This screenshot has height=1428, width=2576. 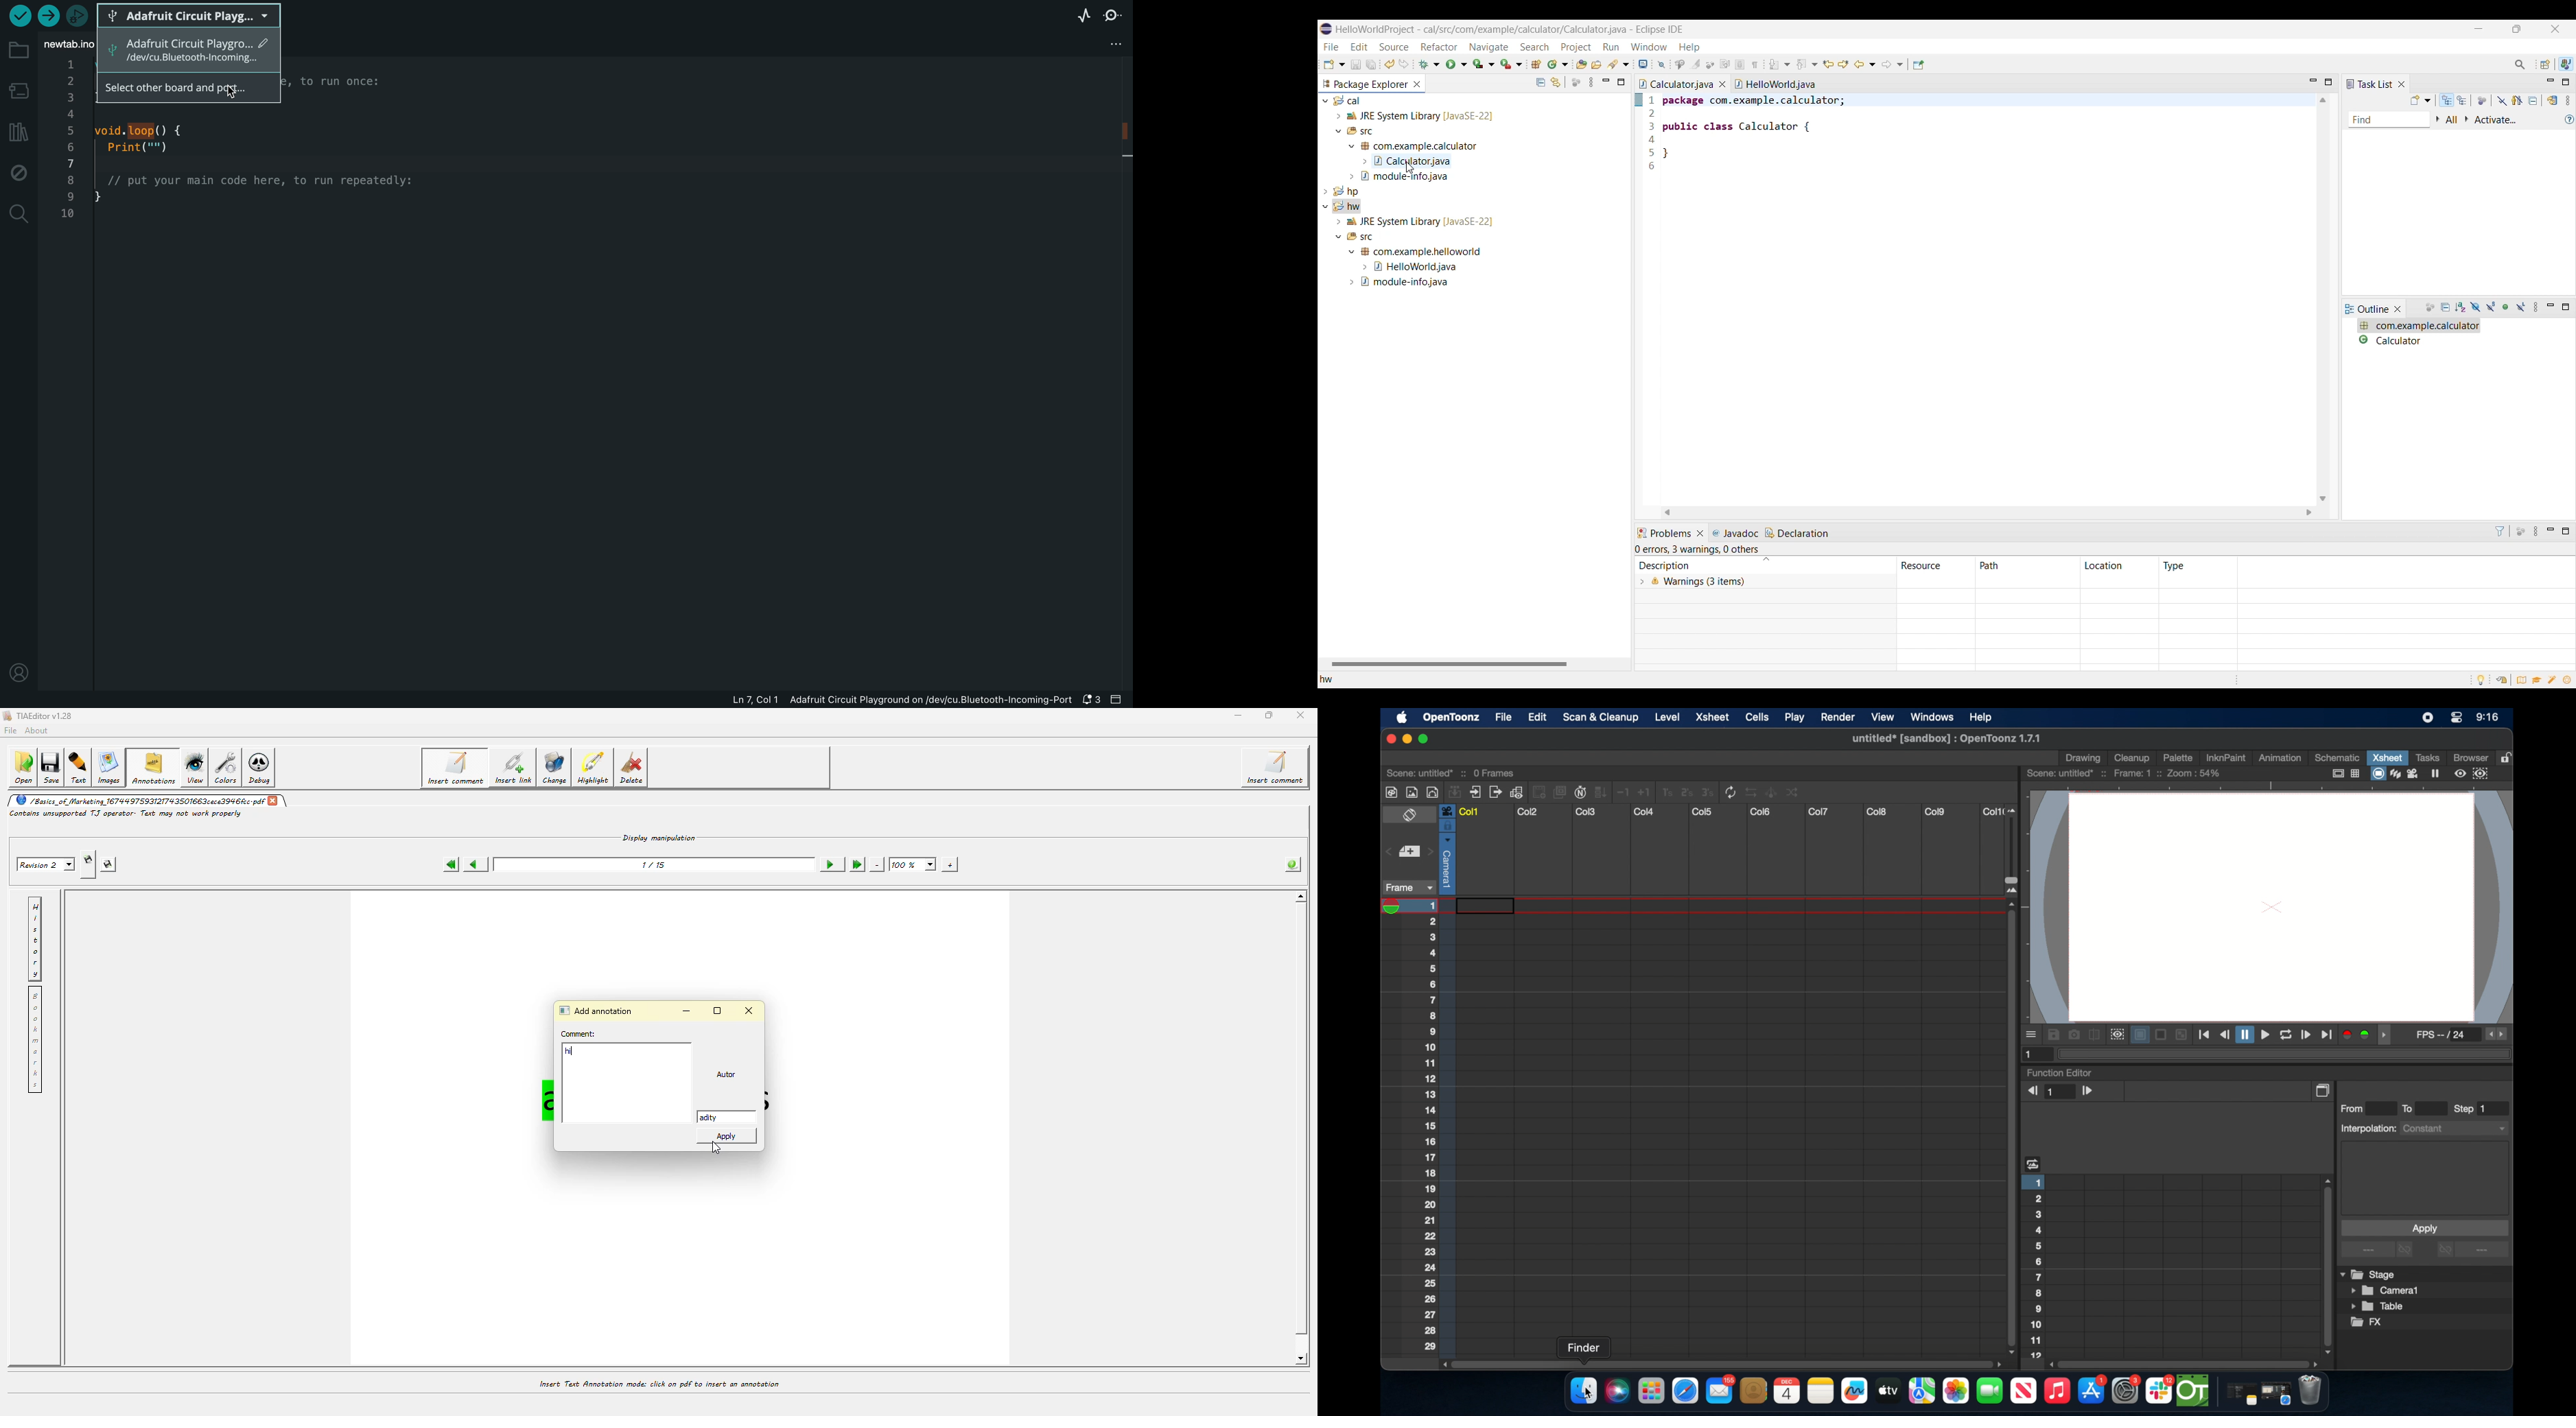 What do you see at coordinates (1600, 718) in the screenshot?
I see `scan & clean up` at bounding box center [1600, 718].